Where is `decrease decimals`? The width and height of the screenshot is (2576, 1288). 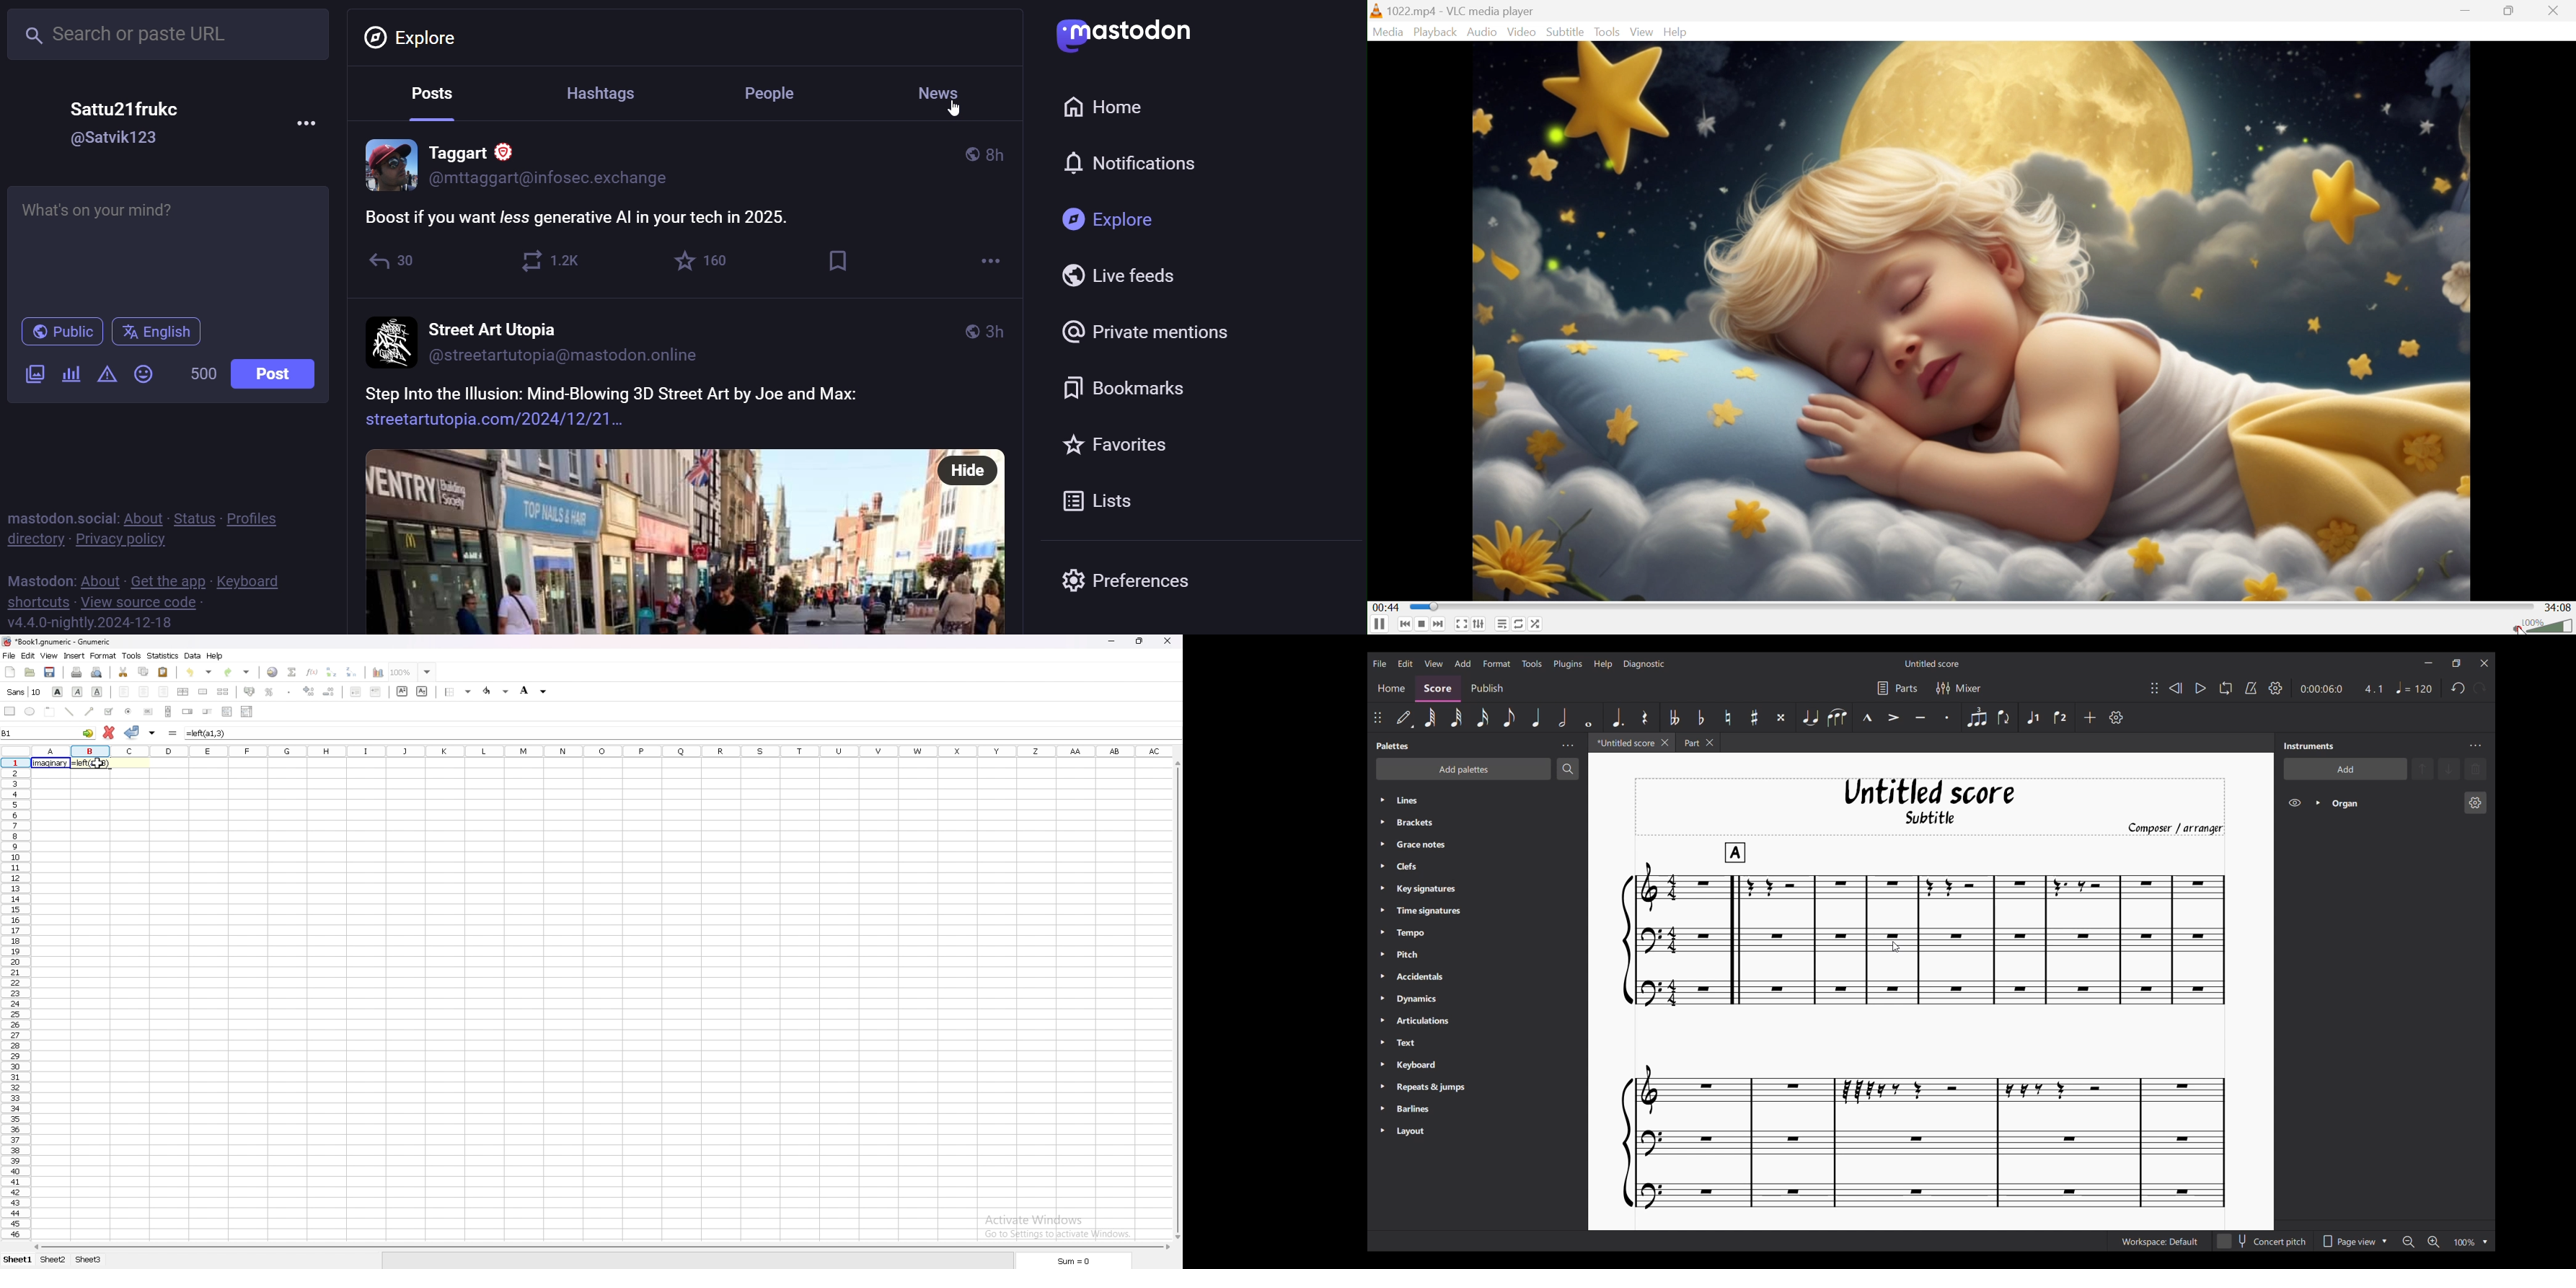
decrease decimals is located at coordinates (329, 692).